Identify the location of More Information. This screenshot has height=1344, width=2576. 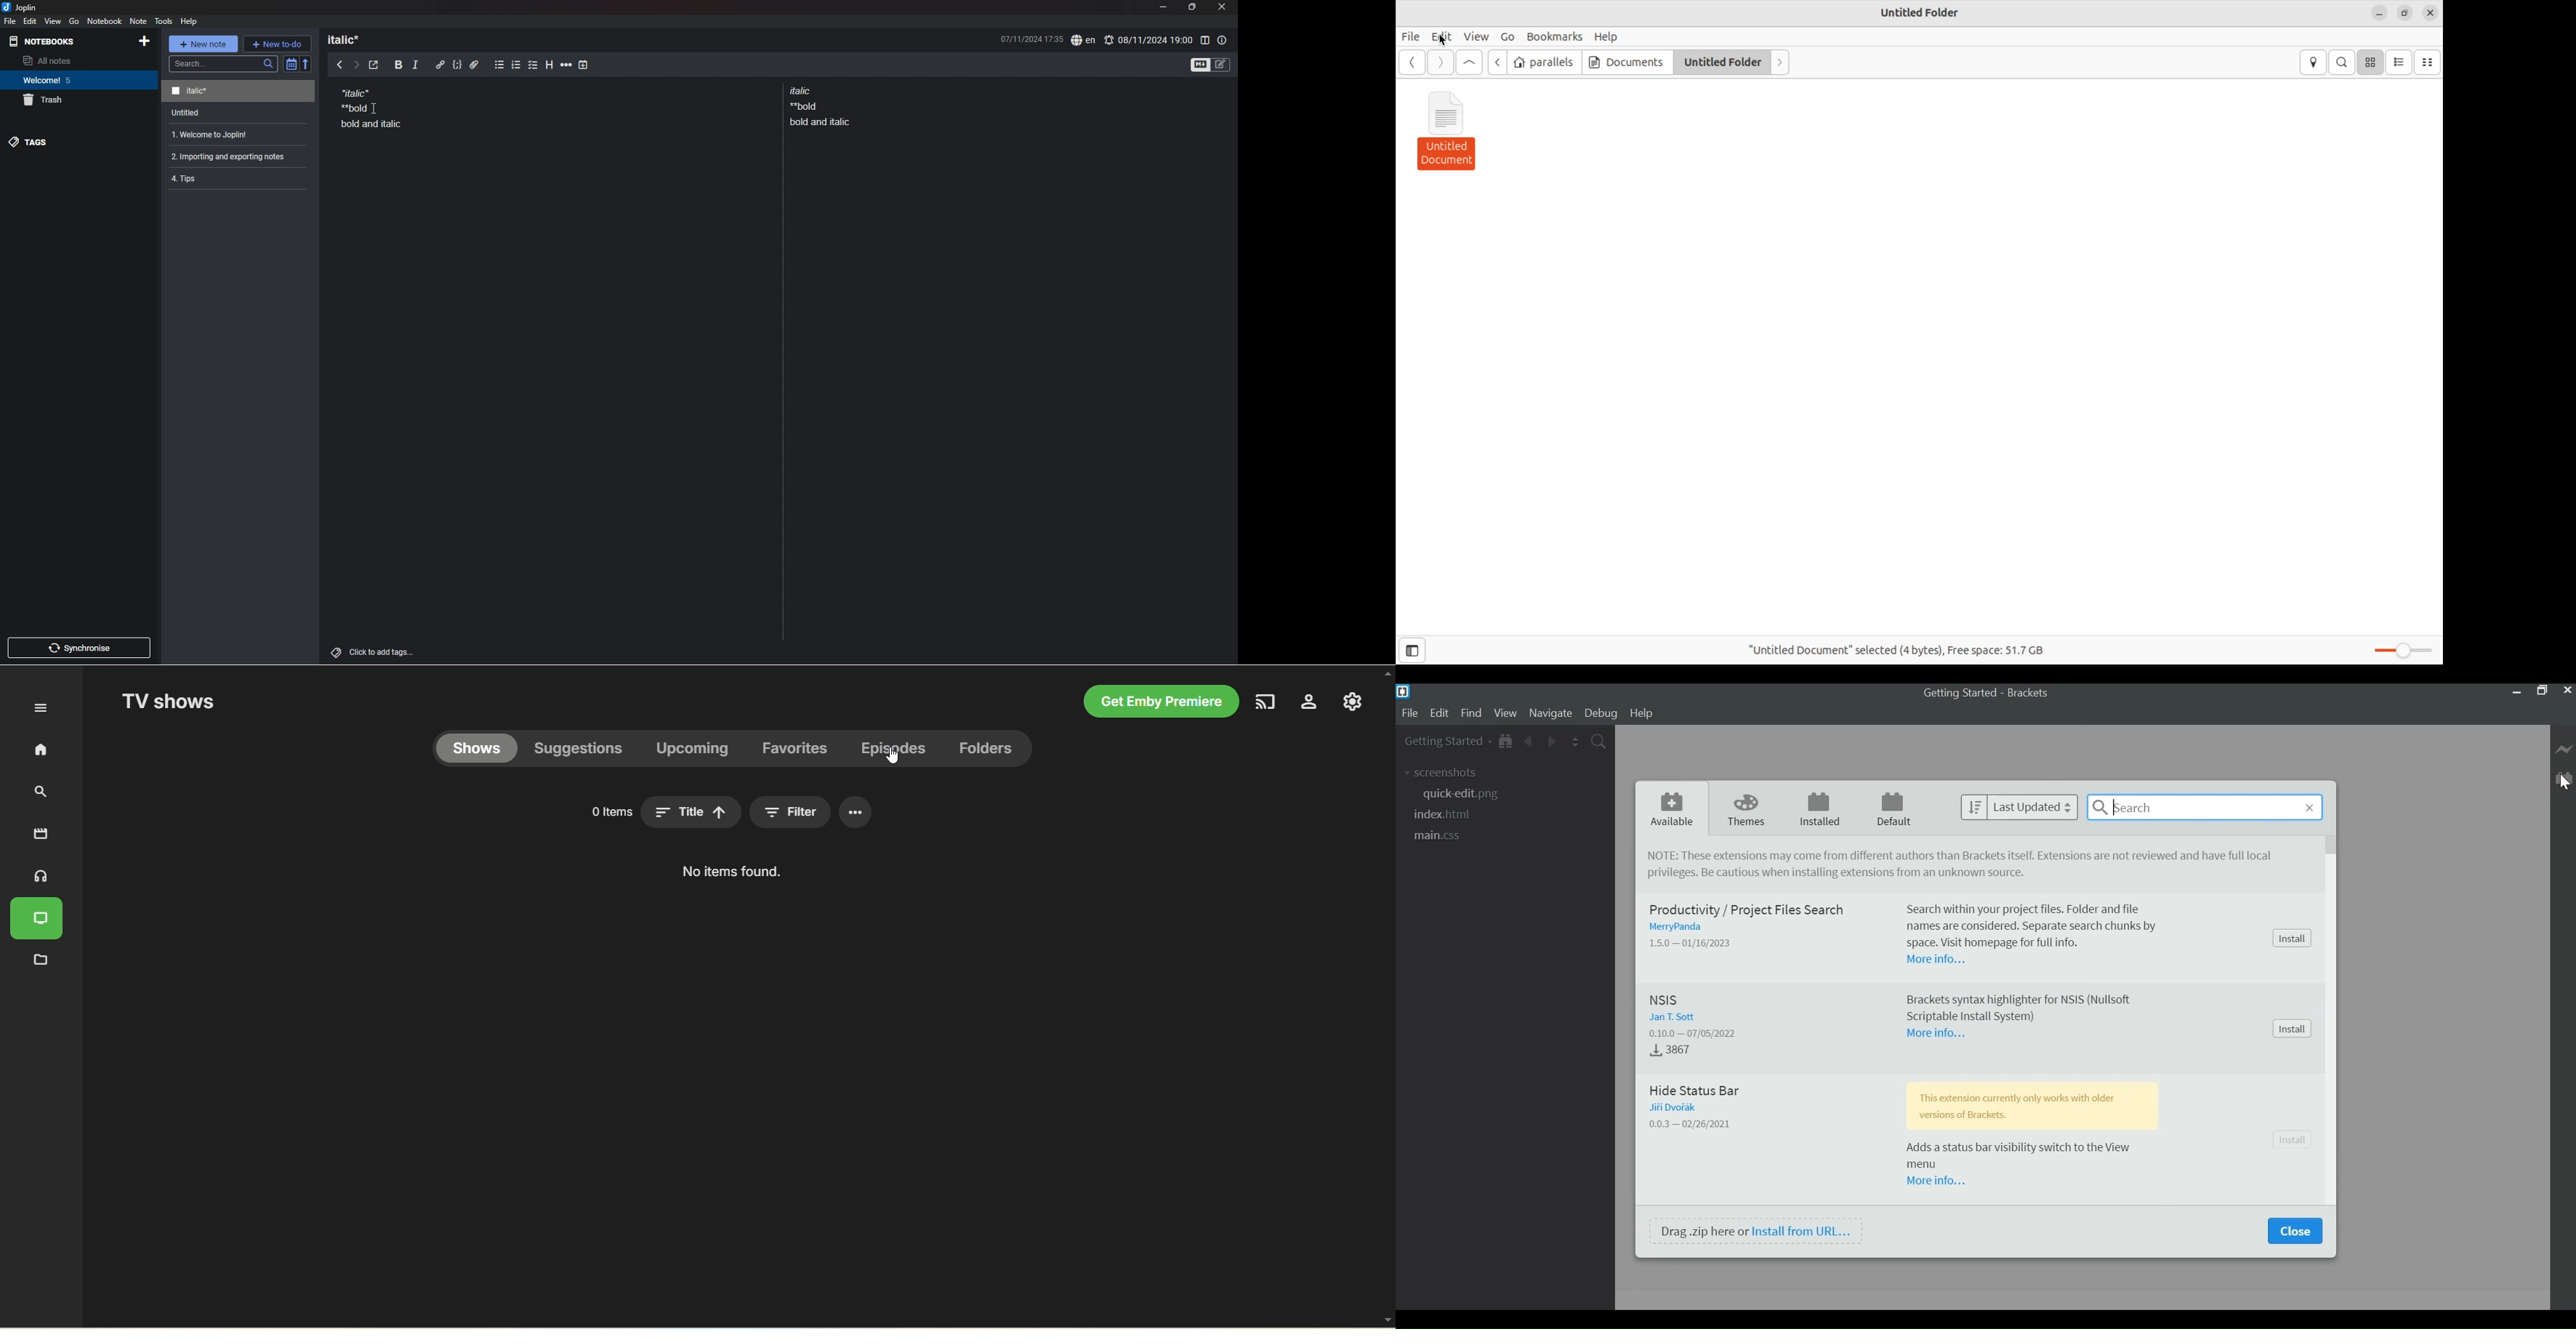
(1933, 1180).